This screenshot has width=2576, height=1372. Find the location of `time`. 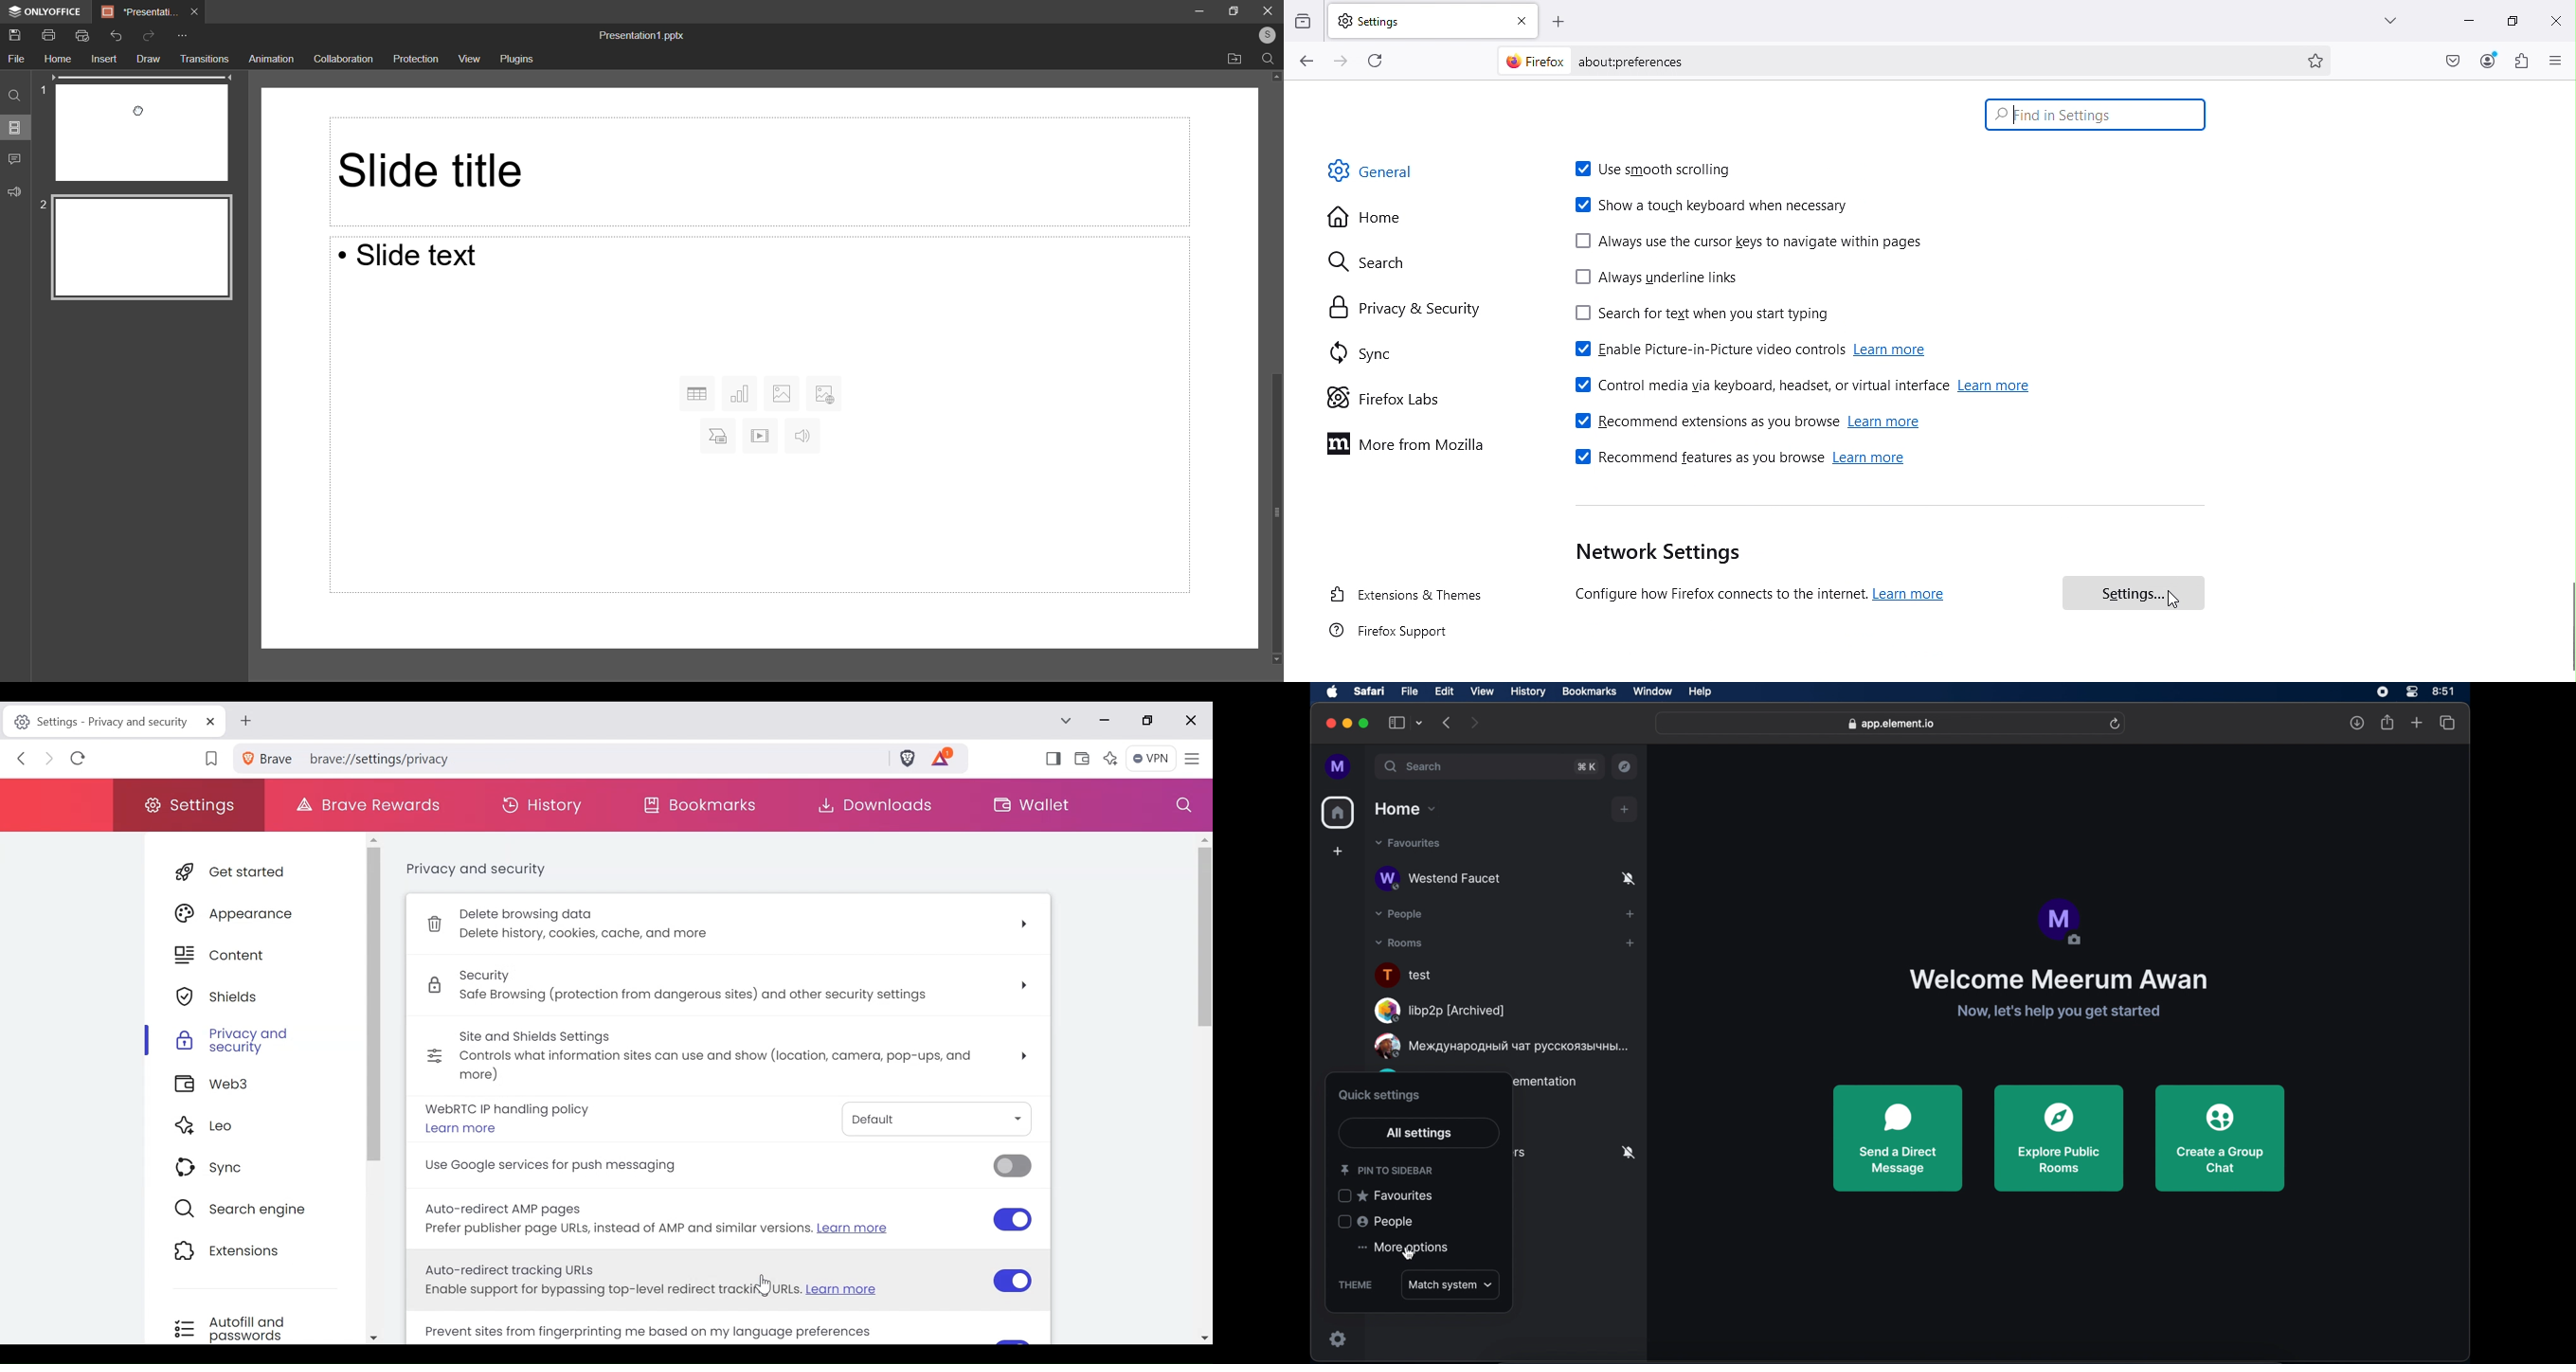

time is located at coordinates (2445, 692).